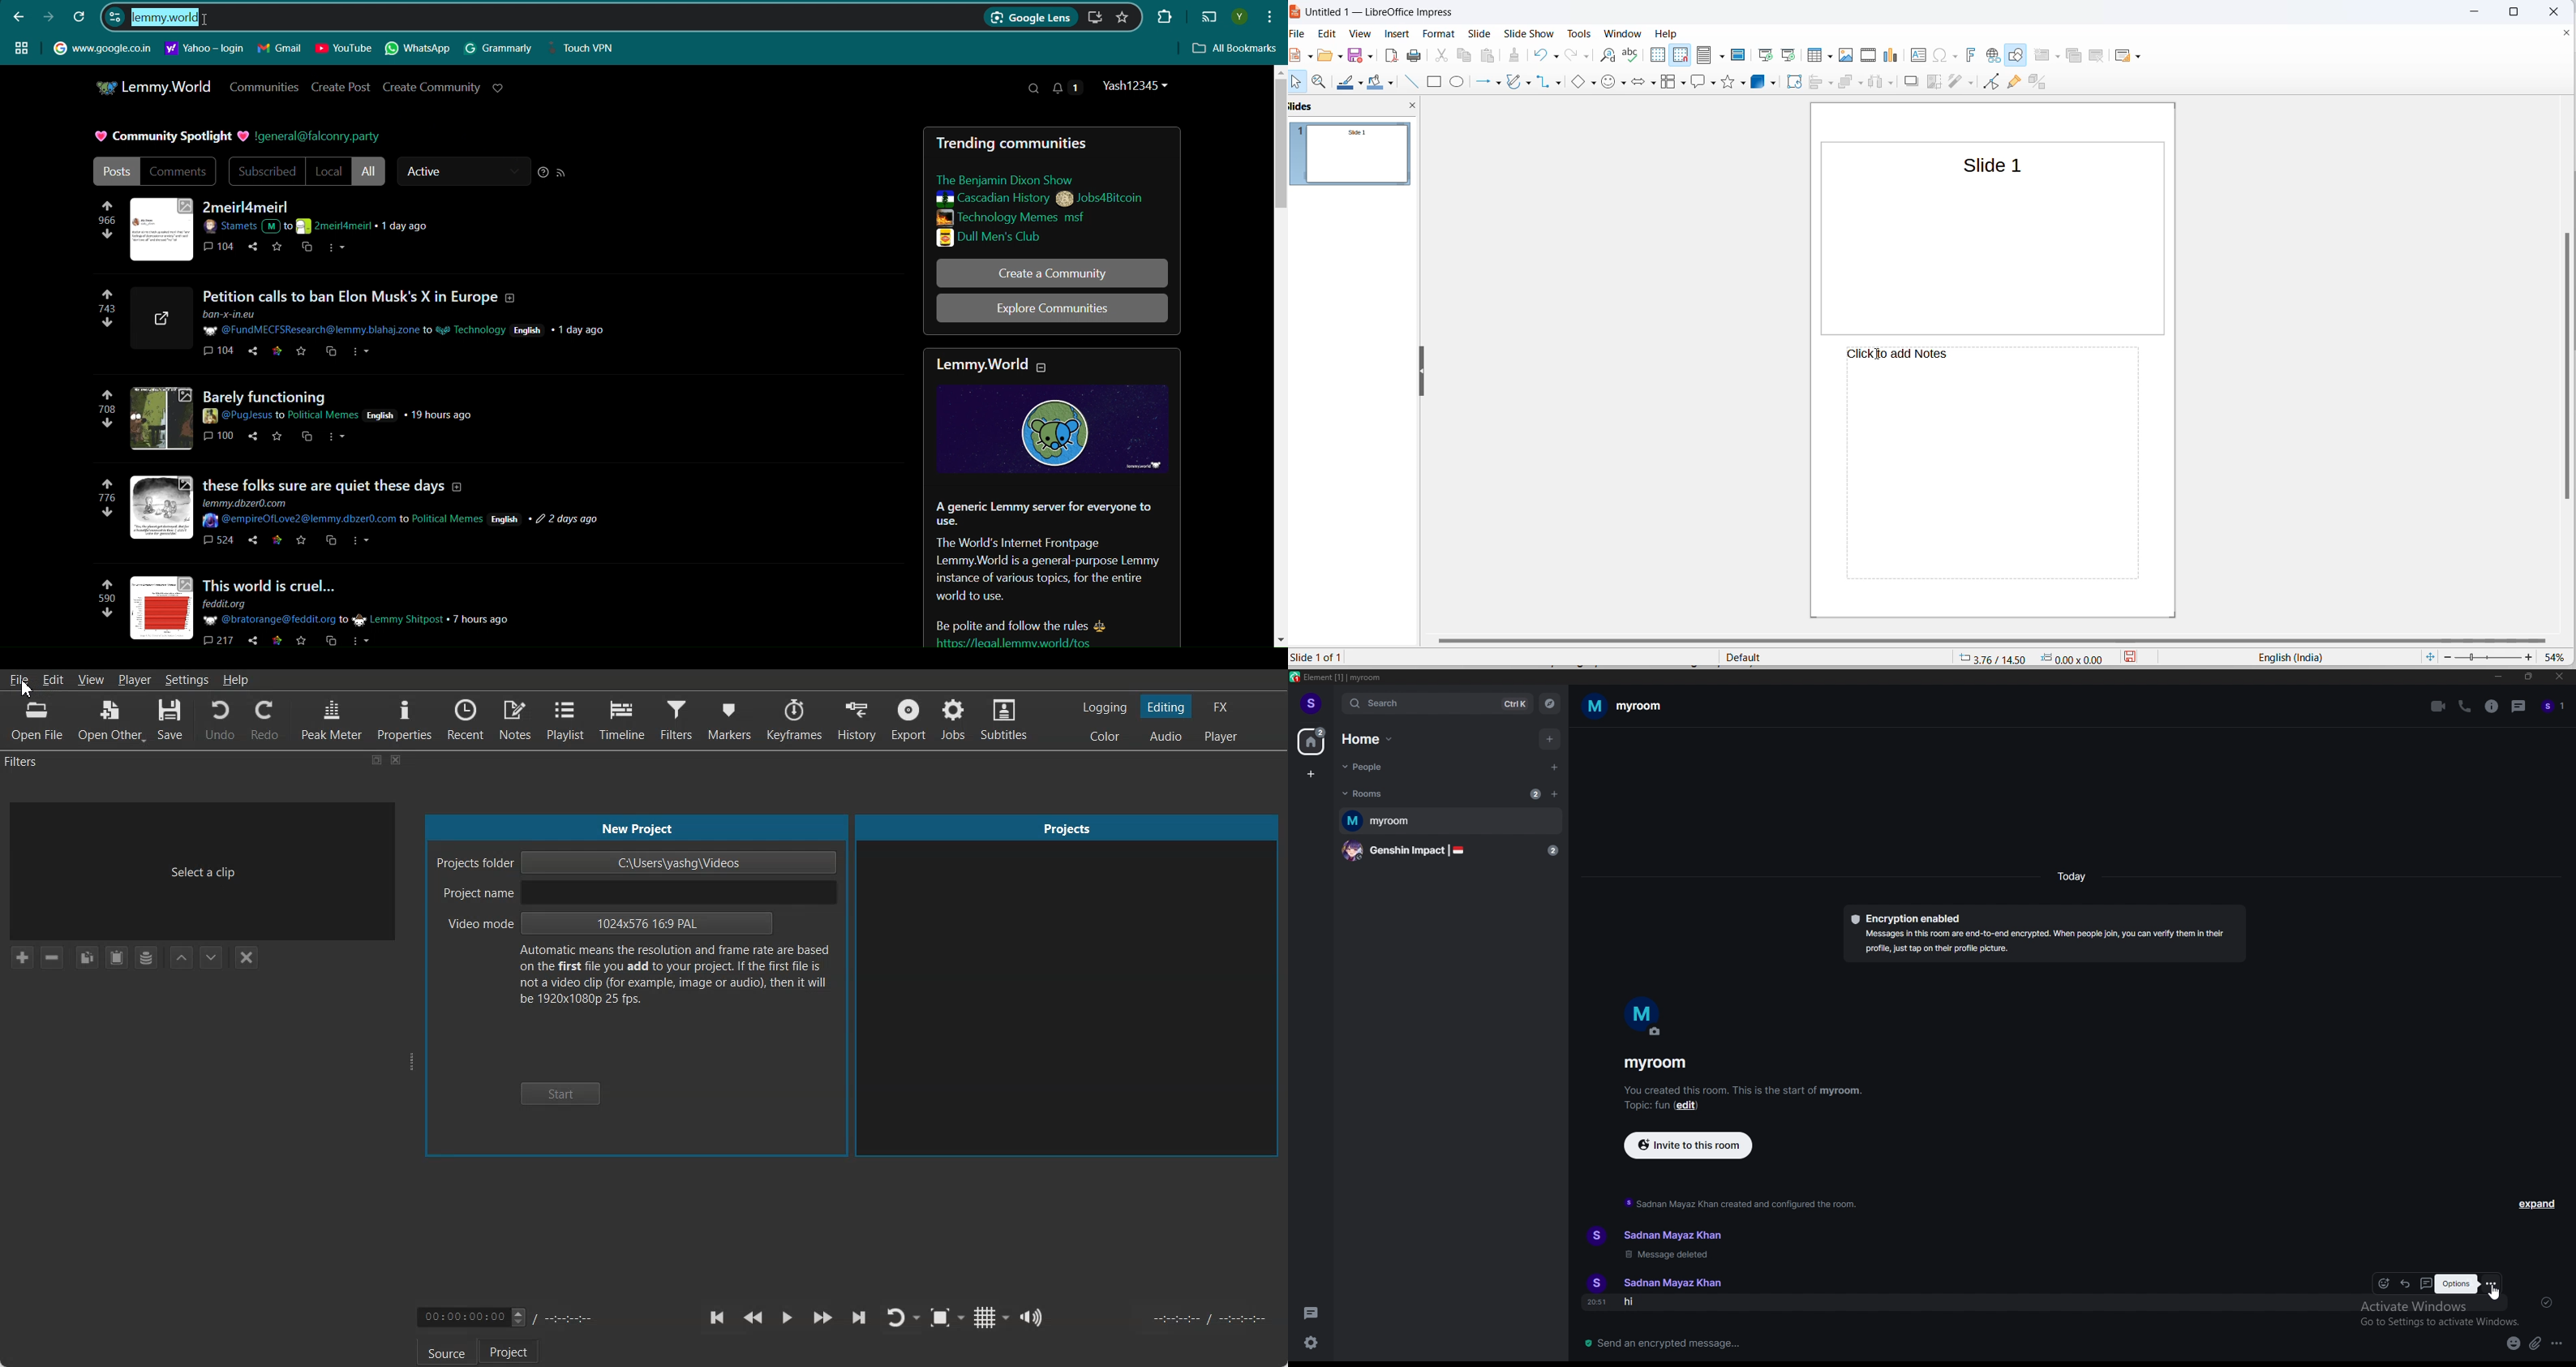 This screenshot has height=1372, width=2576. Describe the element at coordinates (2016, 84) in the screenshot. I see `show gluepoint functions` at that location.